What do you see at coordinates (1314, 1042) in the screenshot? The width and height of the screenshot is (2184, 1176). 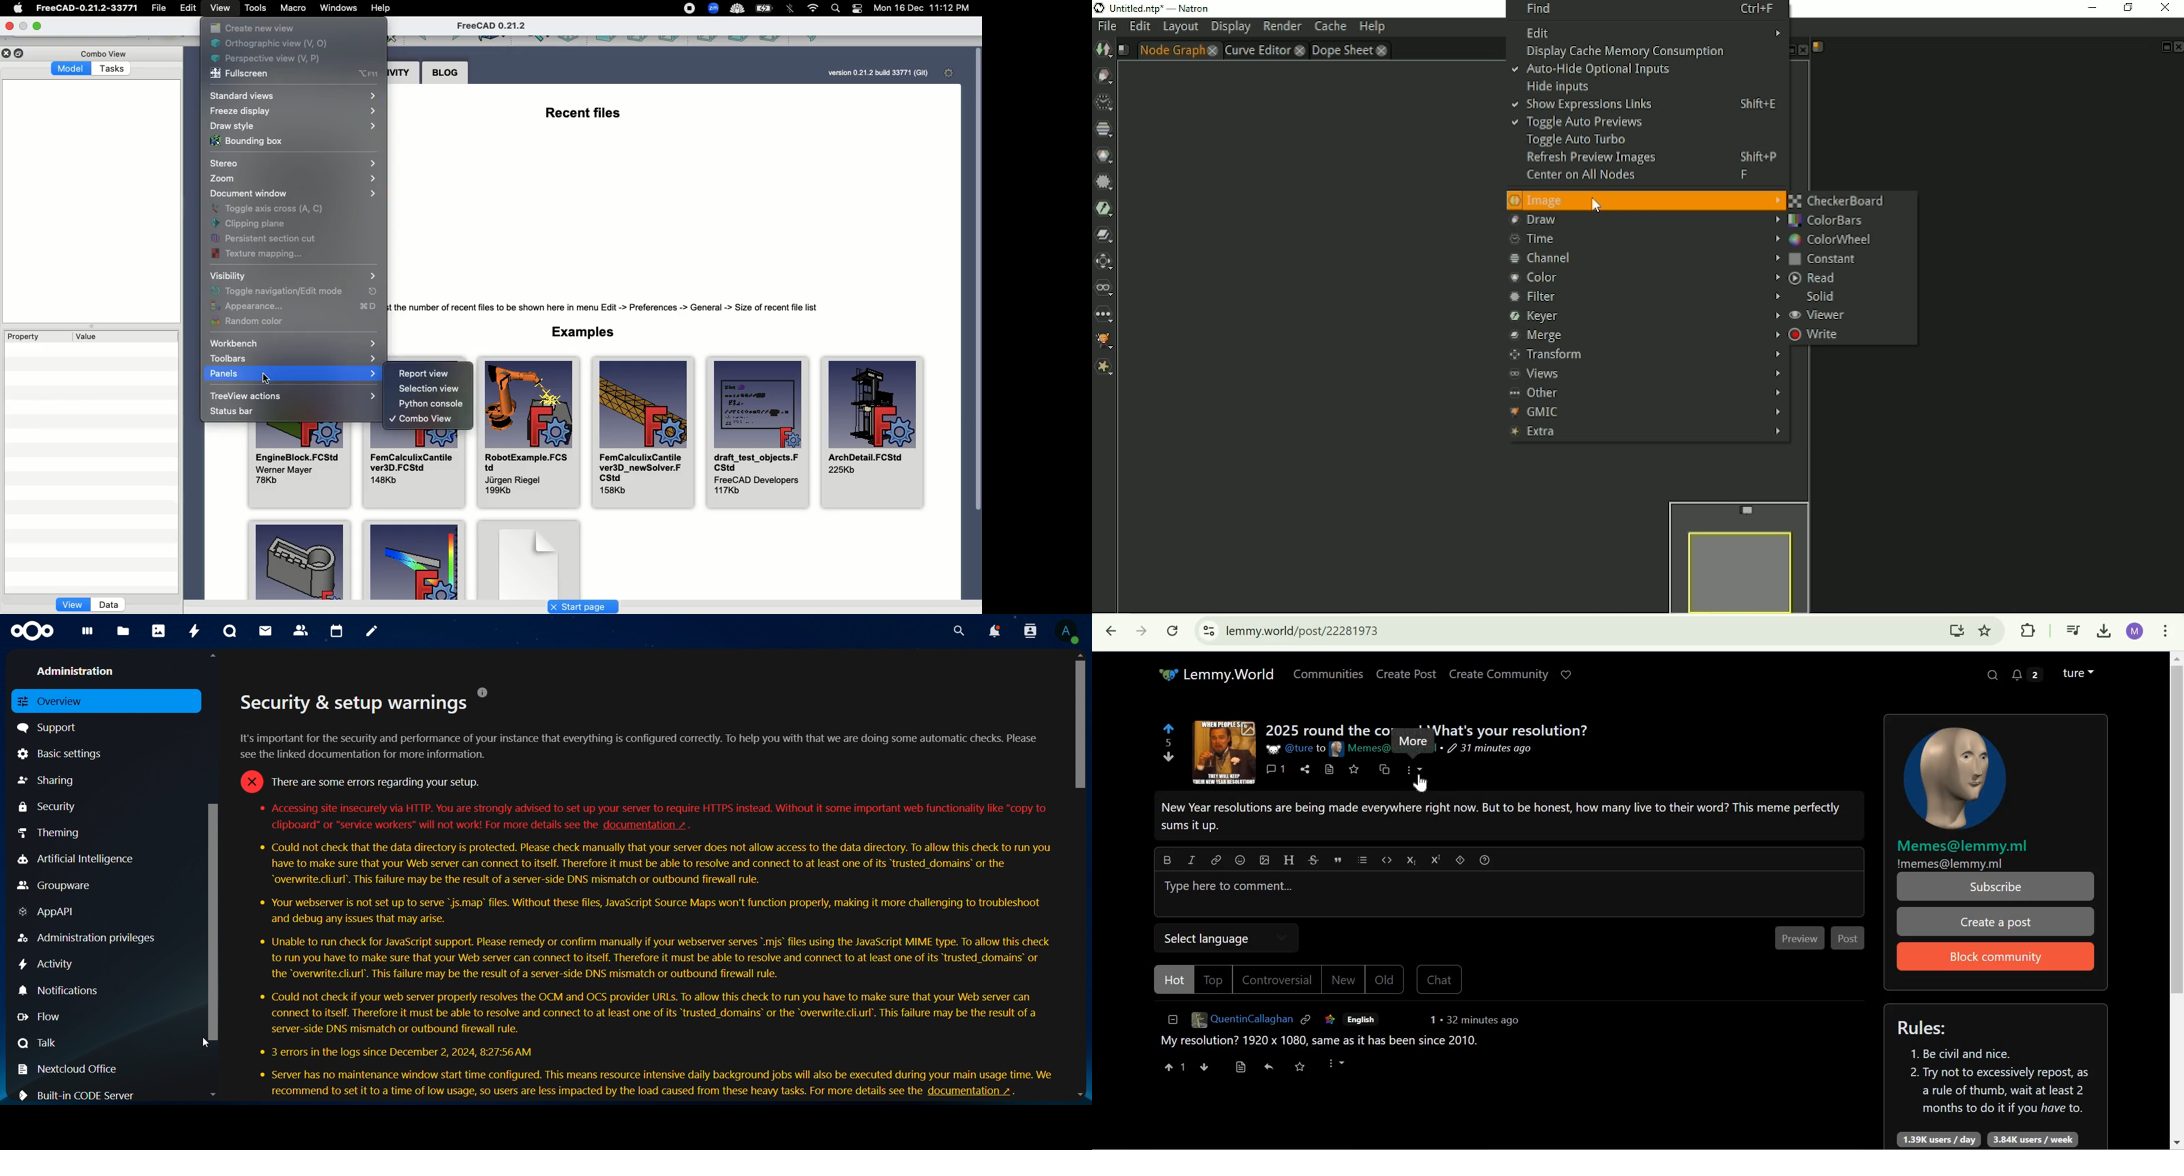 I see `My resolution? 1920 x 1080, same as it has been since 2010.` at bounding box center [1314, 1042].